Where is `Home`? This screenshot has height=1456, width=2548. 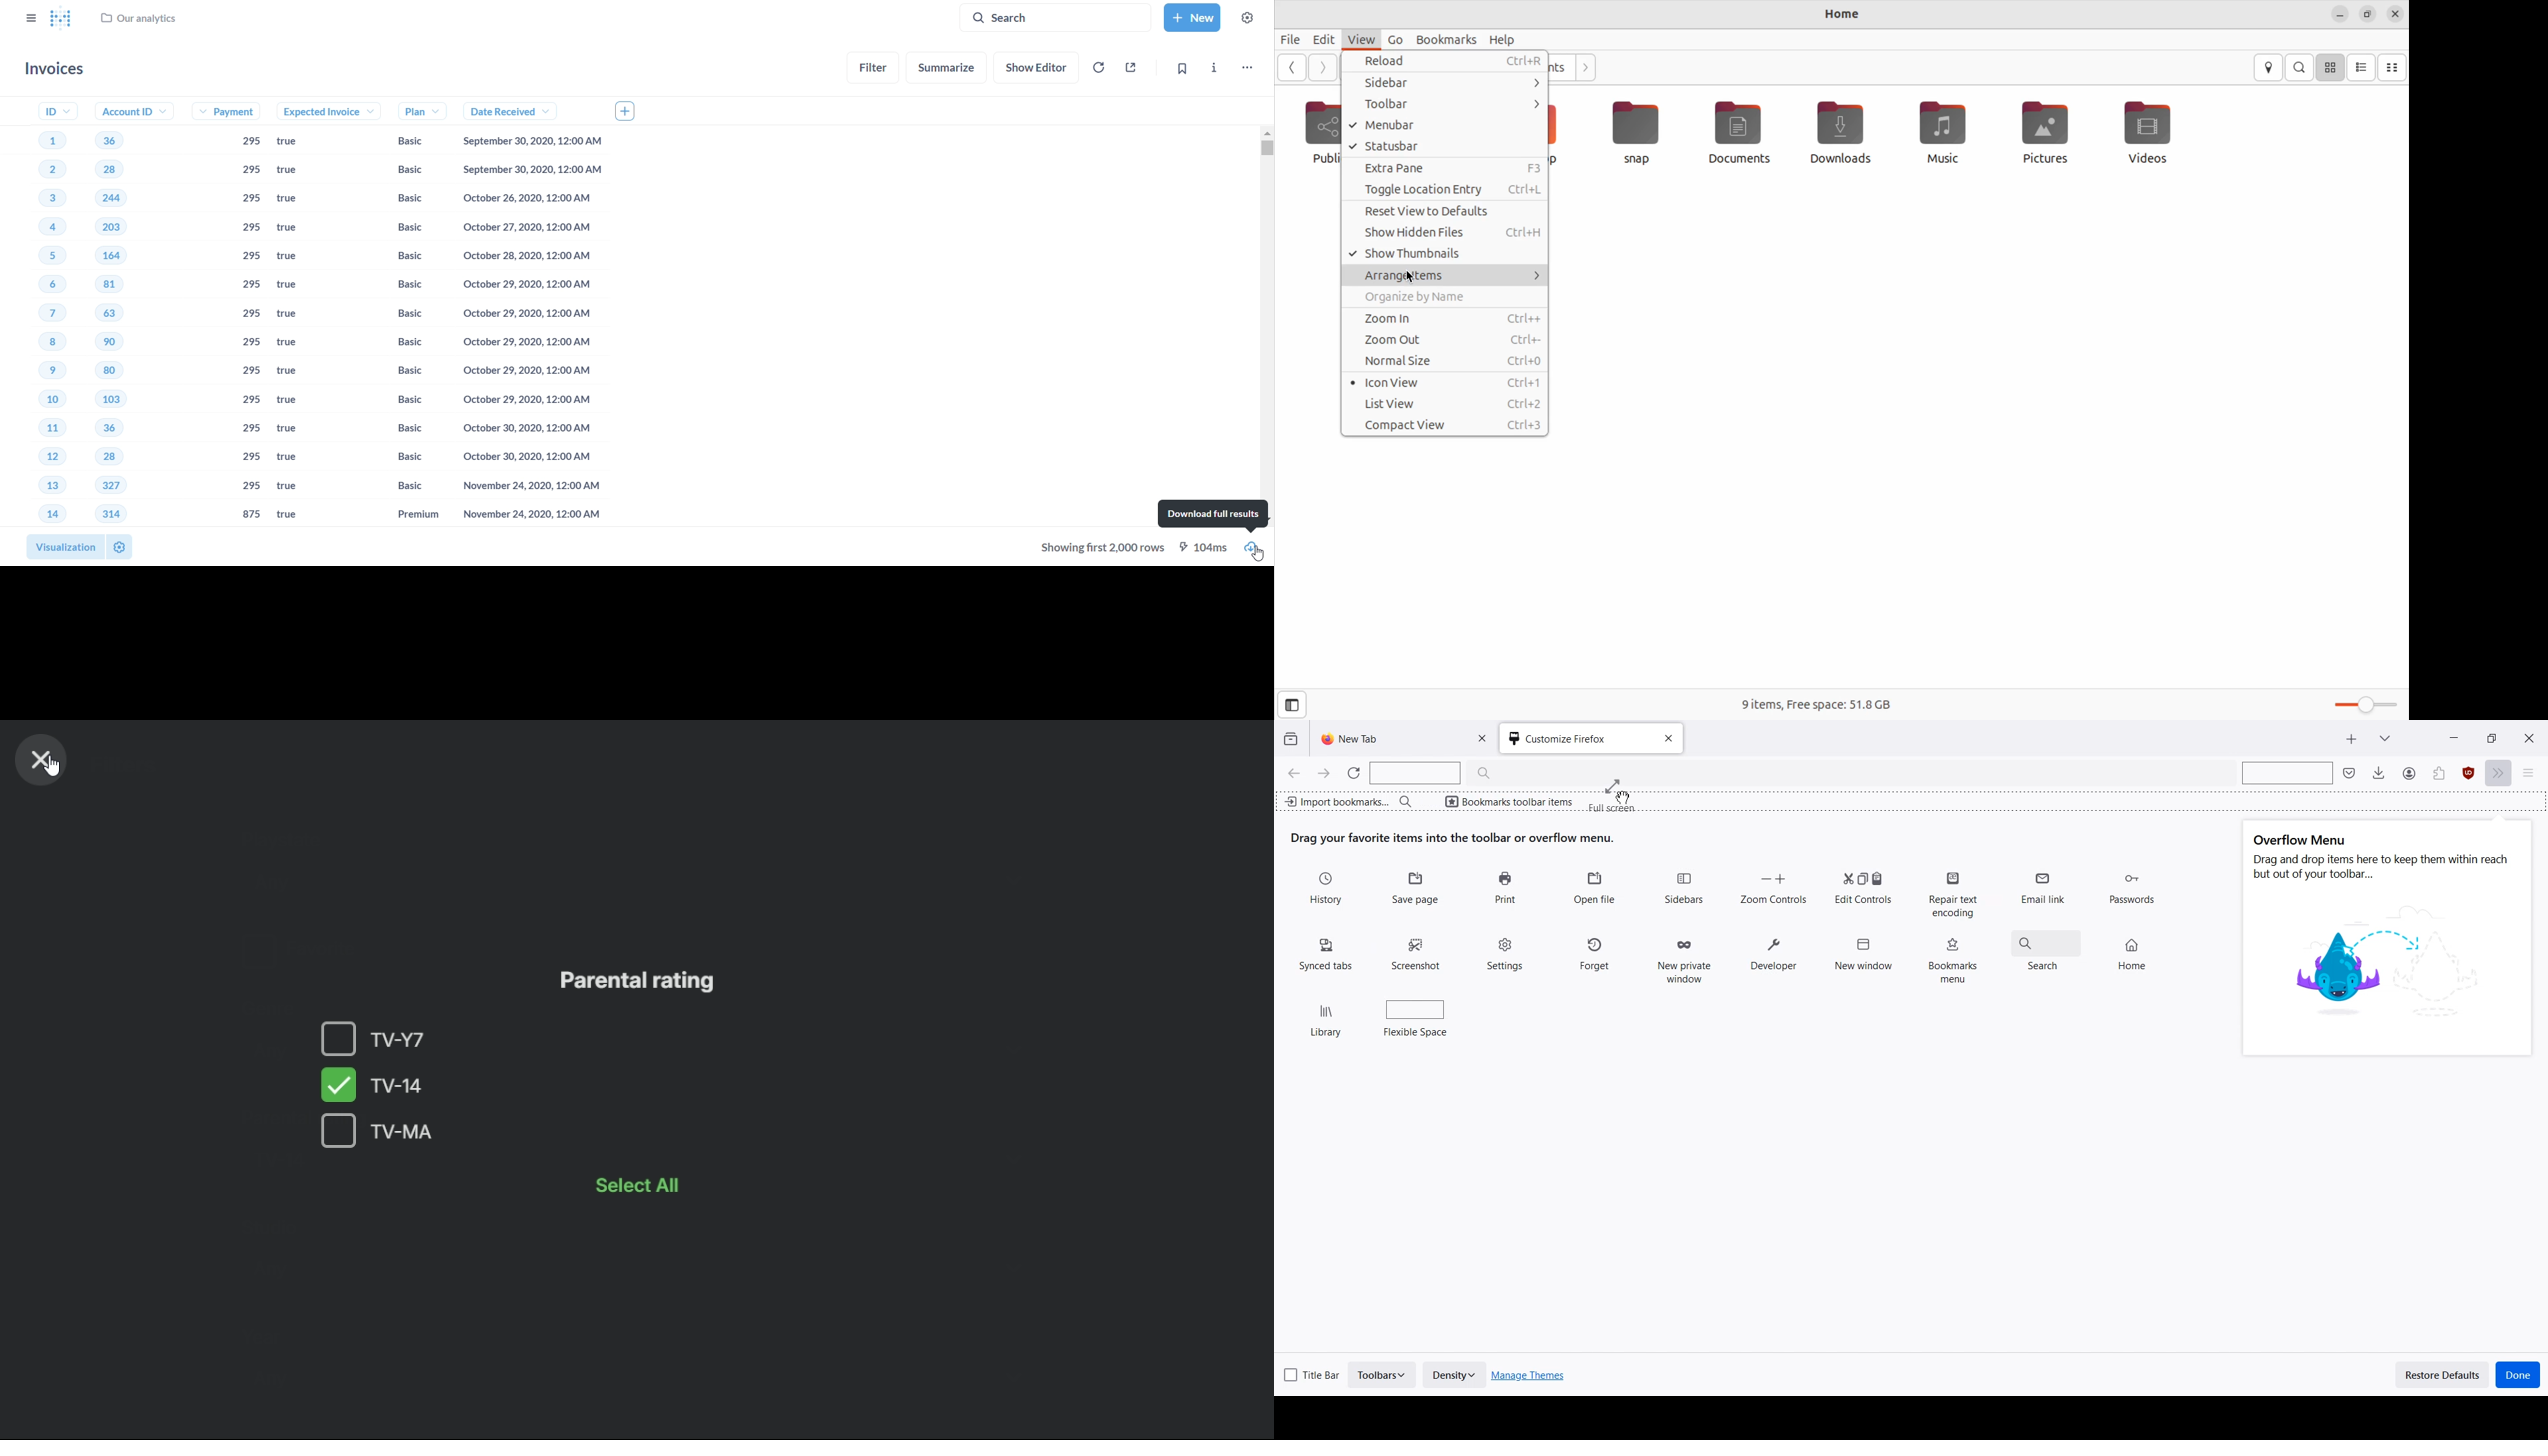
Home is located at coordinates (2137, 948).